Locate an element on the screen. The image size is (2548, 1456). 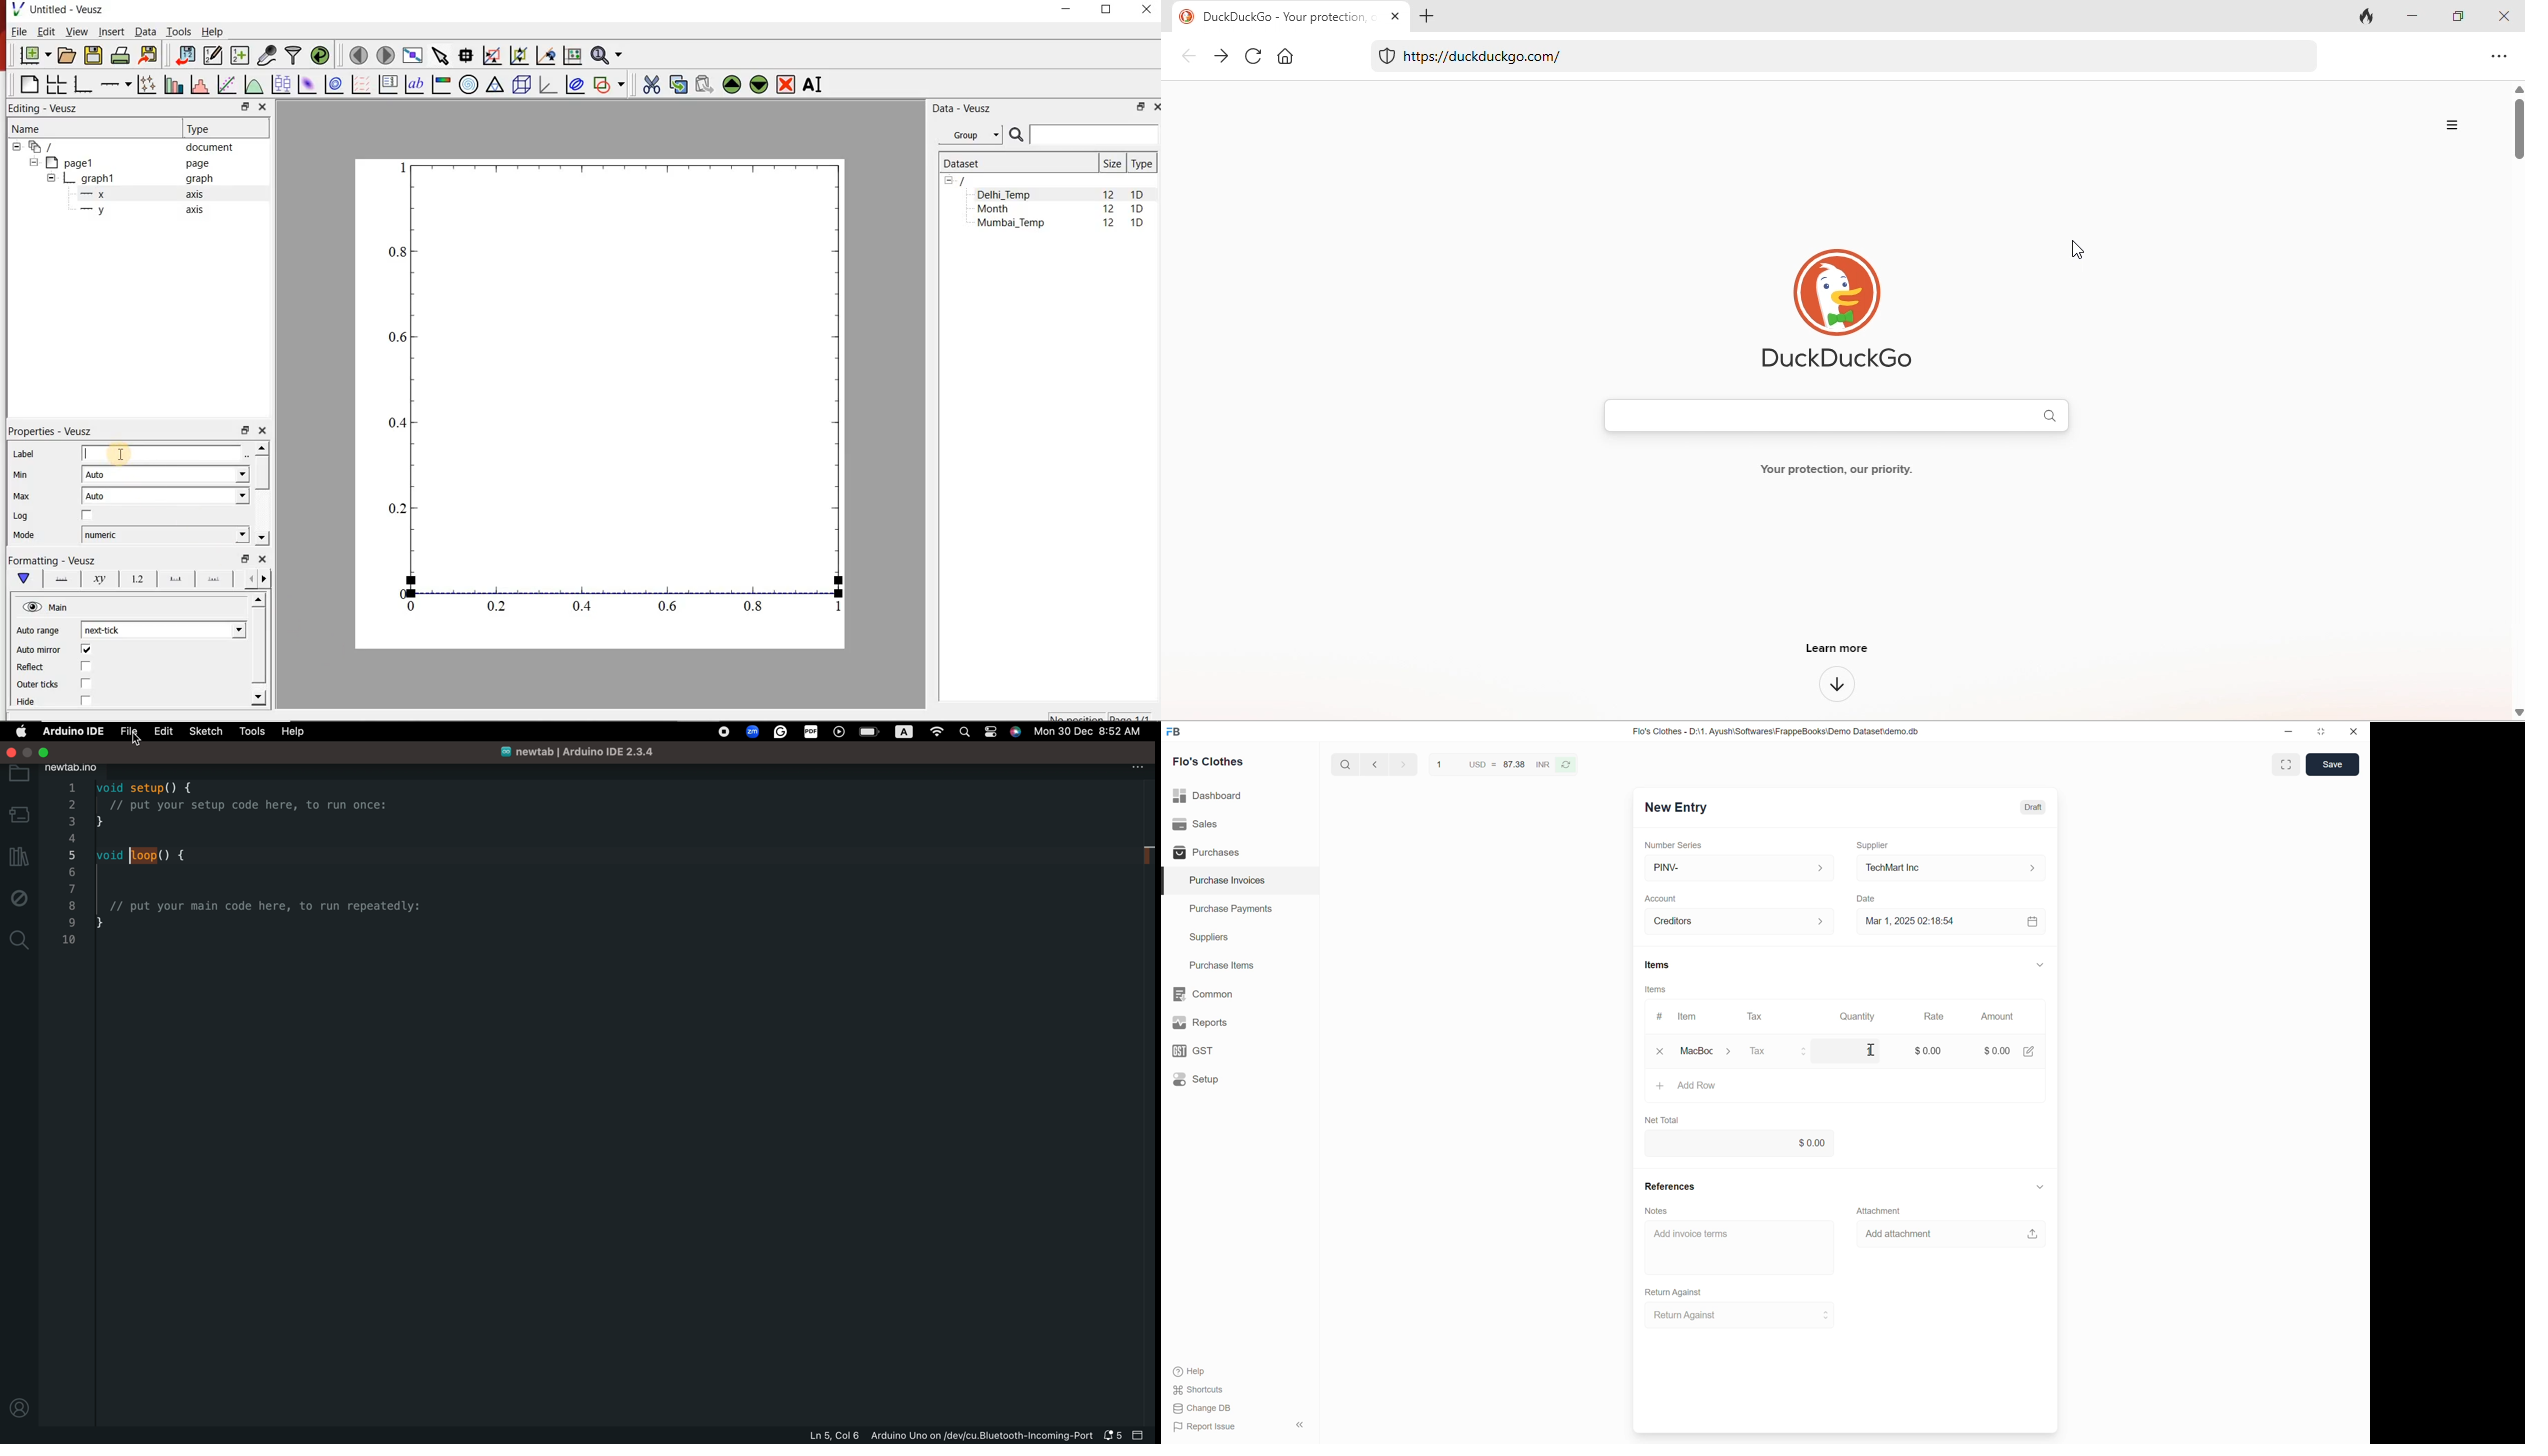
Items is located at coordinates (1656, 989).